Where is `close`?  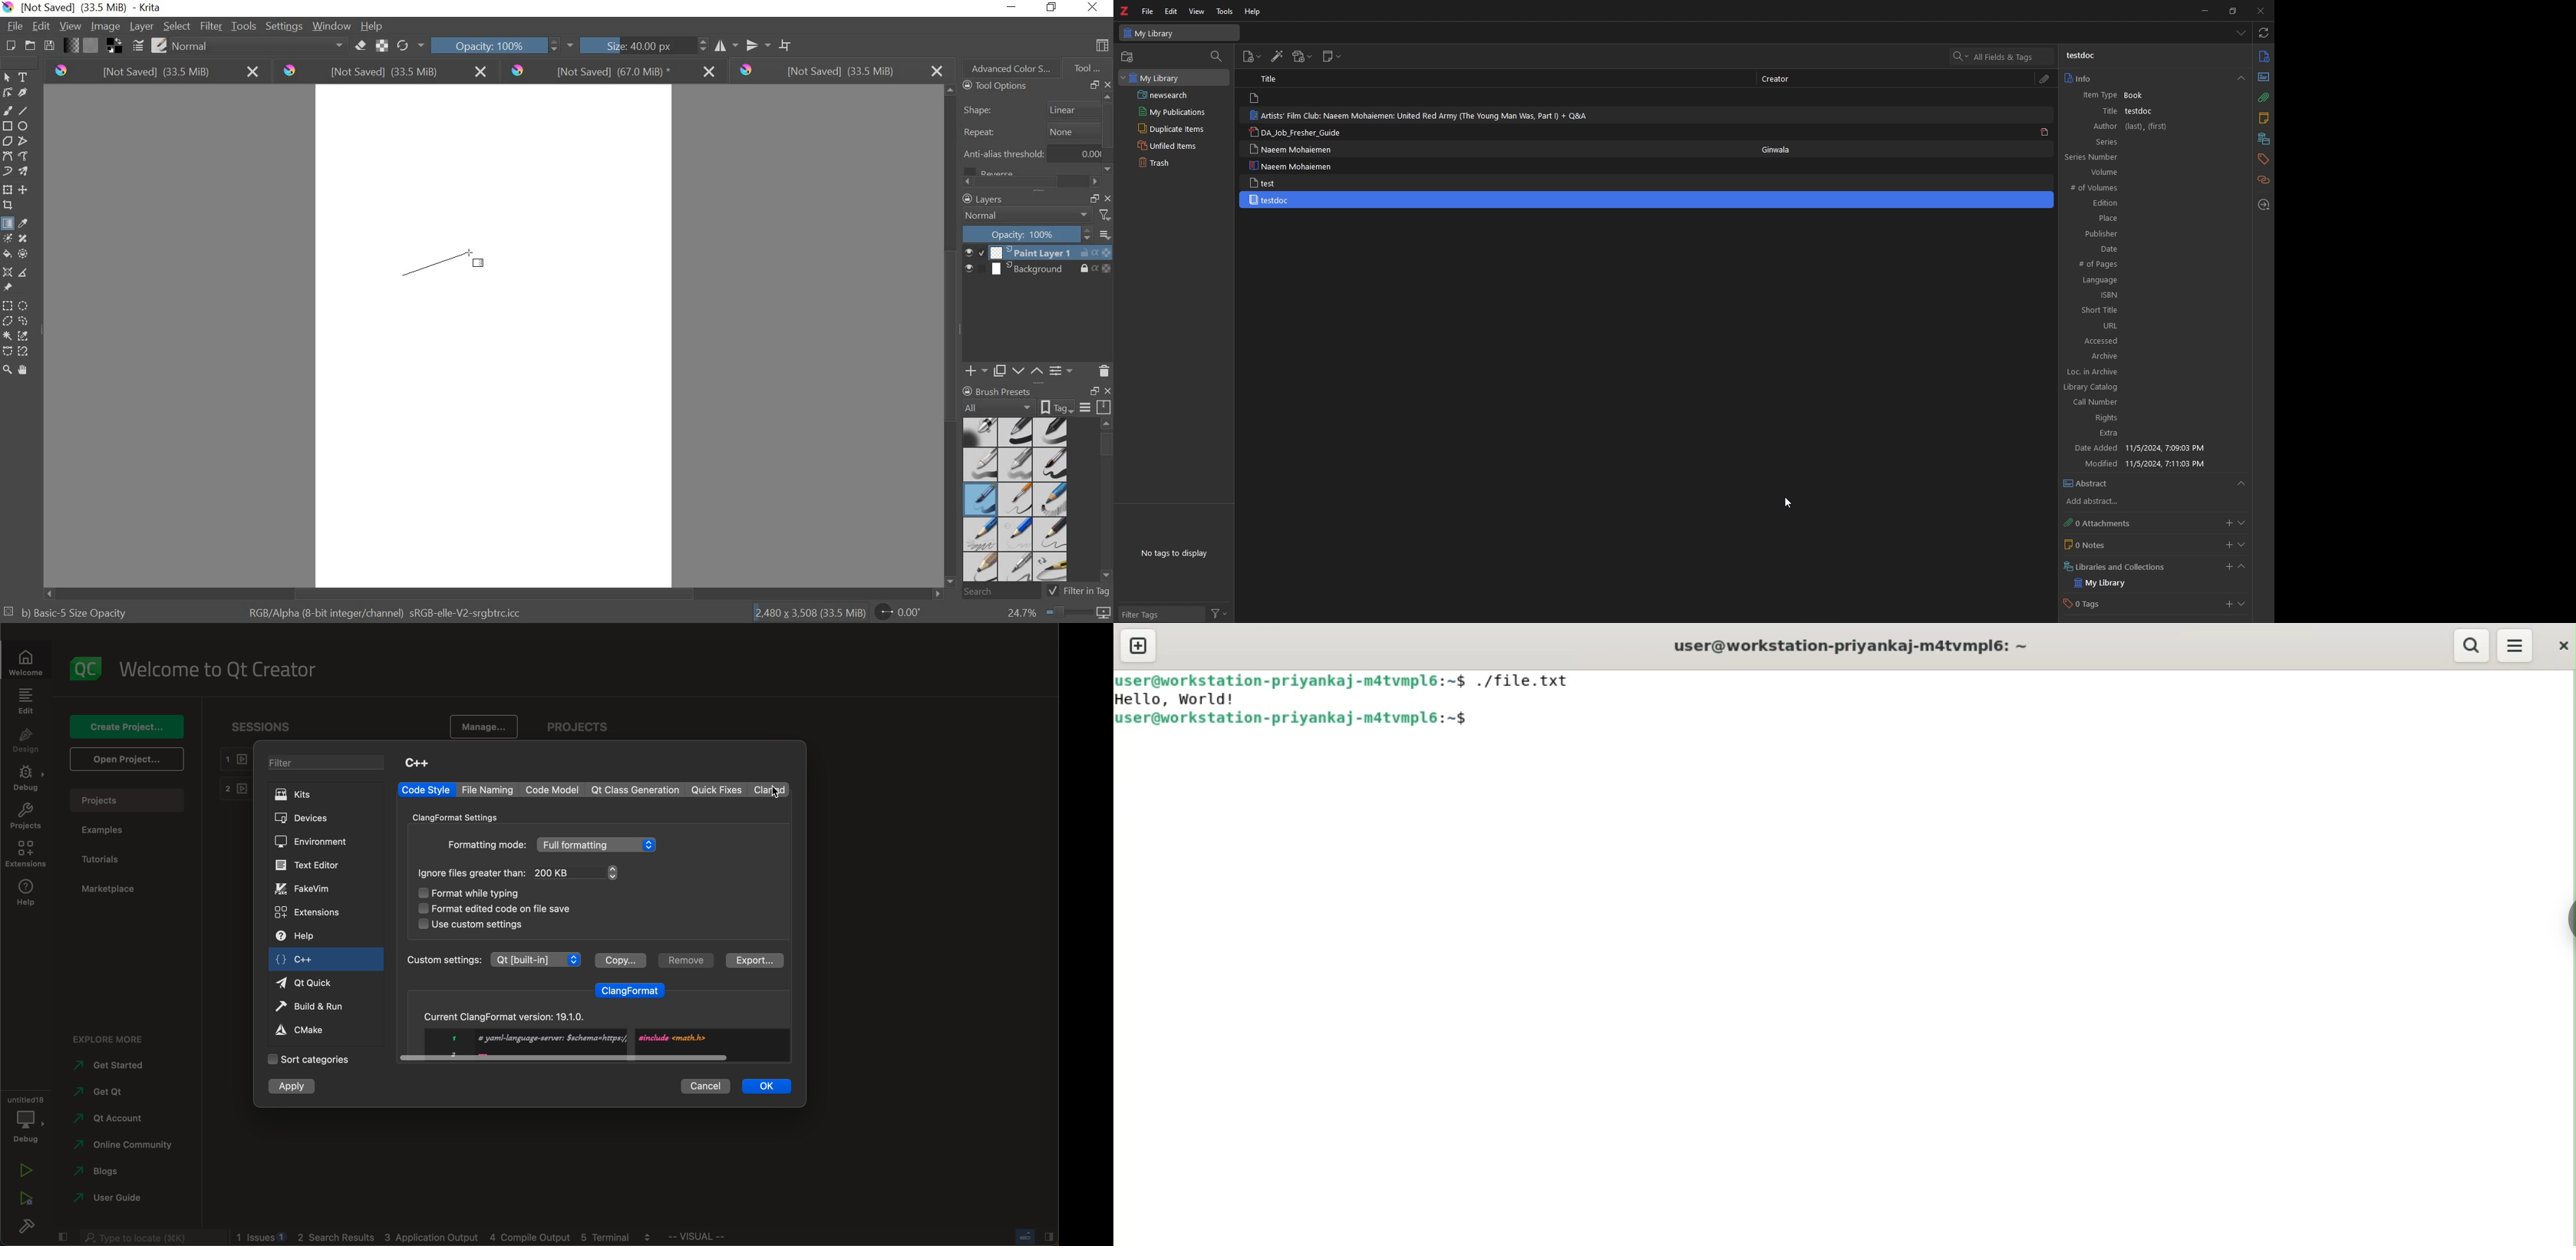
close is located at coordinates (2260, 10).